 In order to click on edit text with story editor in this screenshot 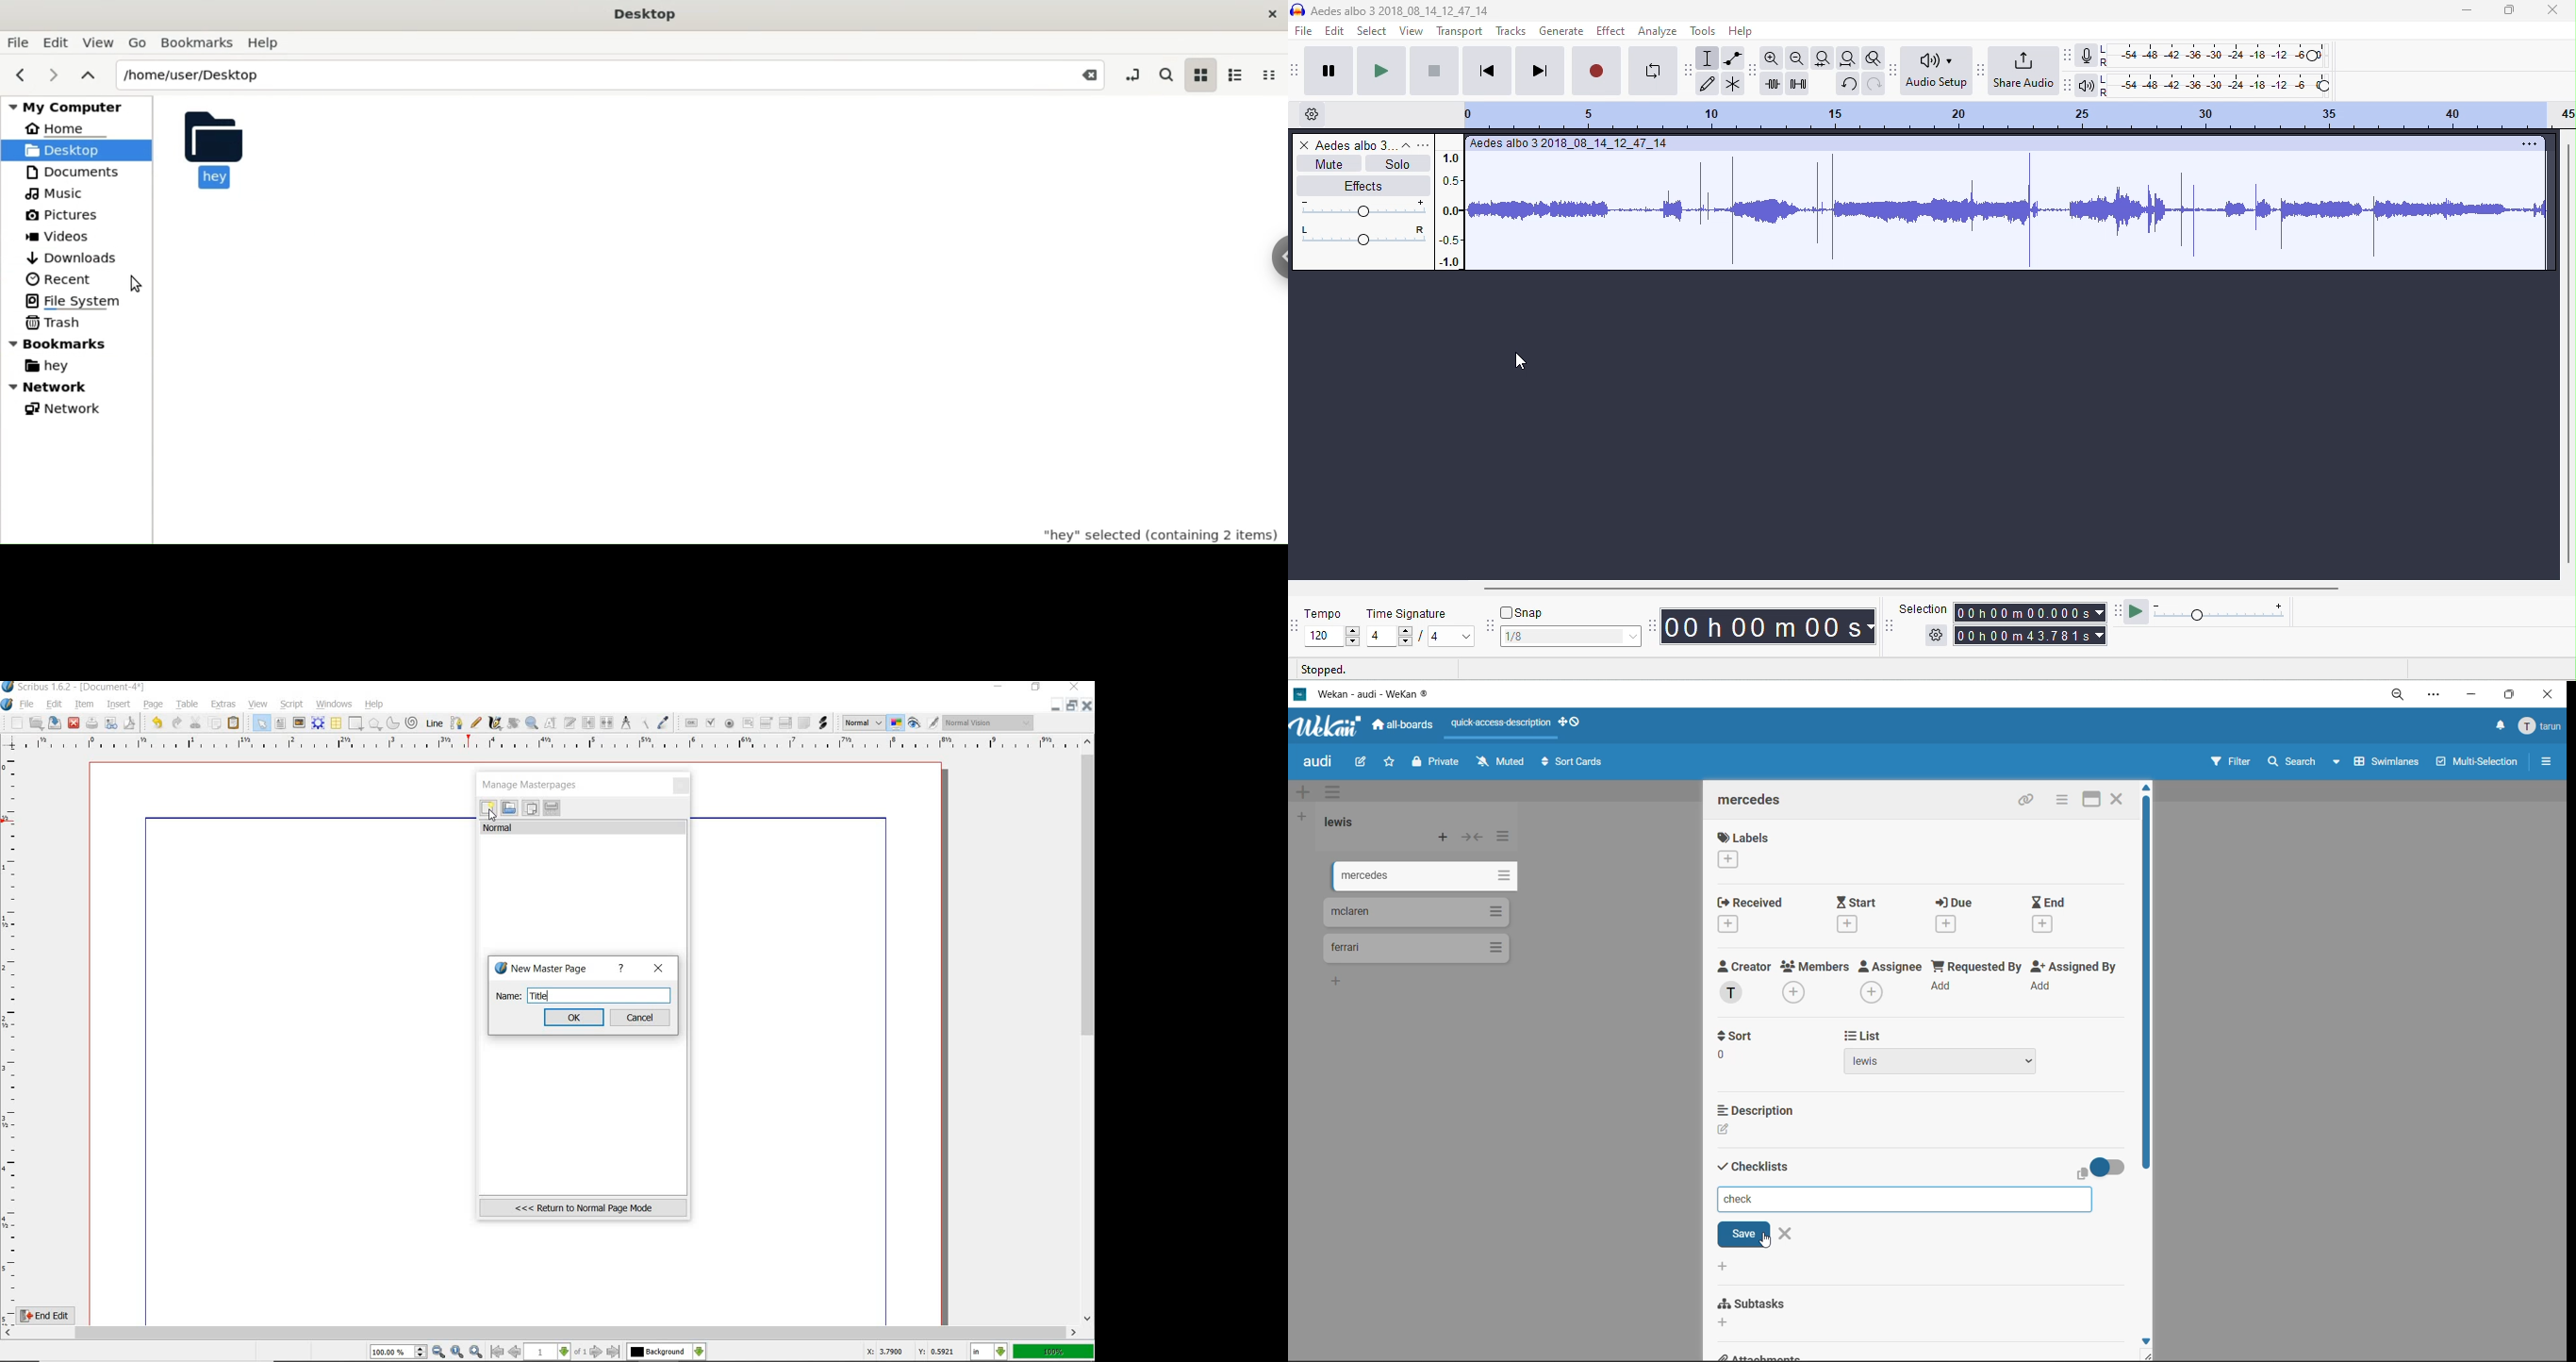, I will do `click(571, 724)`.